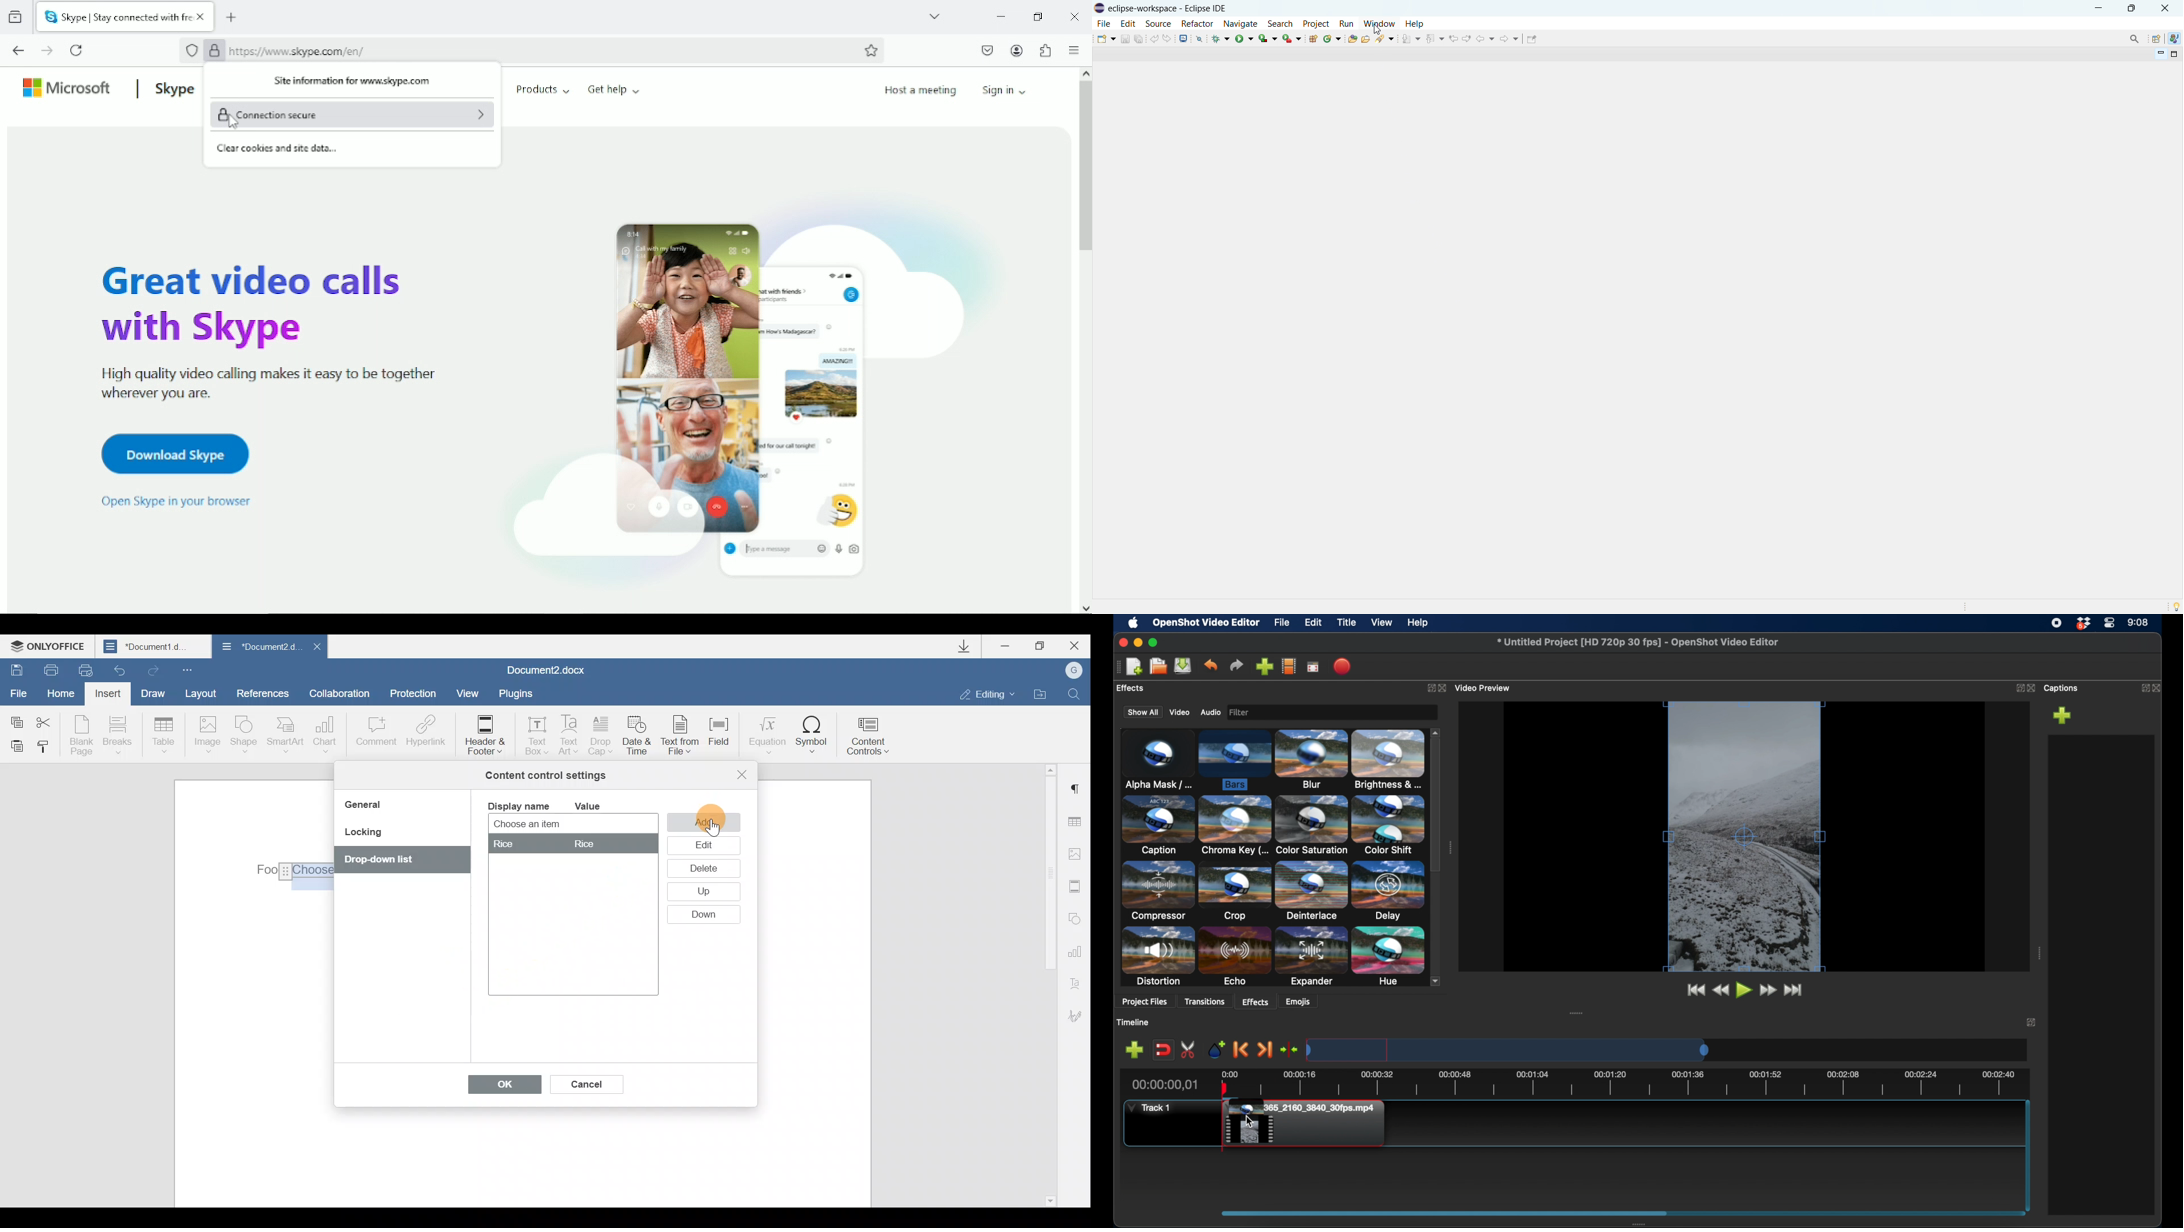 Image resolution: width=2184 pixels, height=1232 pixels. I want to click on Down, so click(709, 915).